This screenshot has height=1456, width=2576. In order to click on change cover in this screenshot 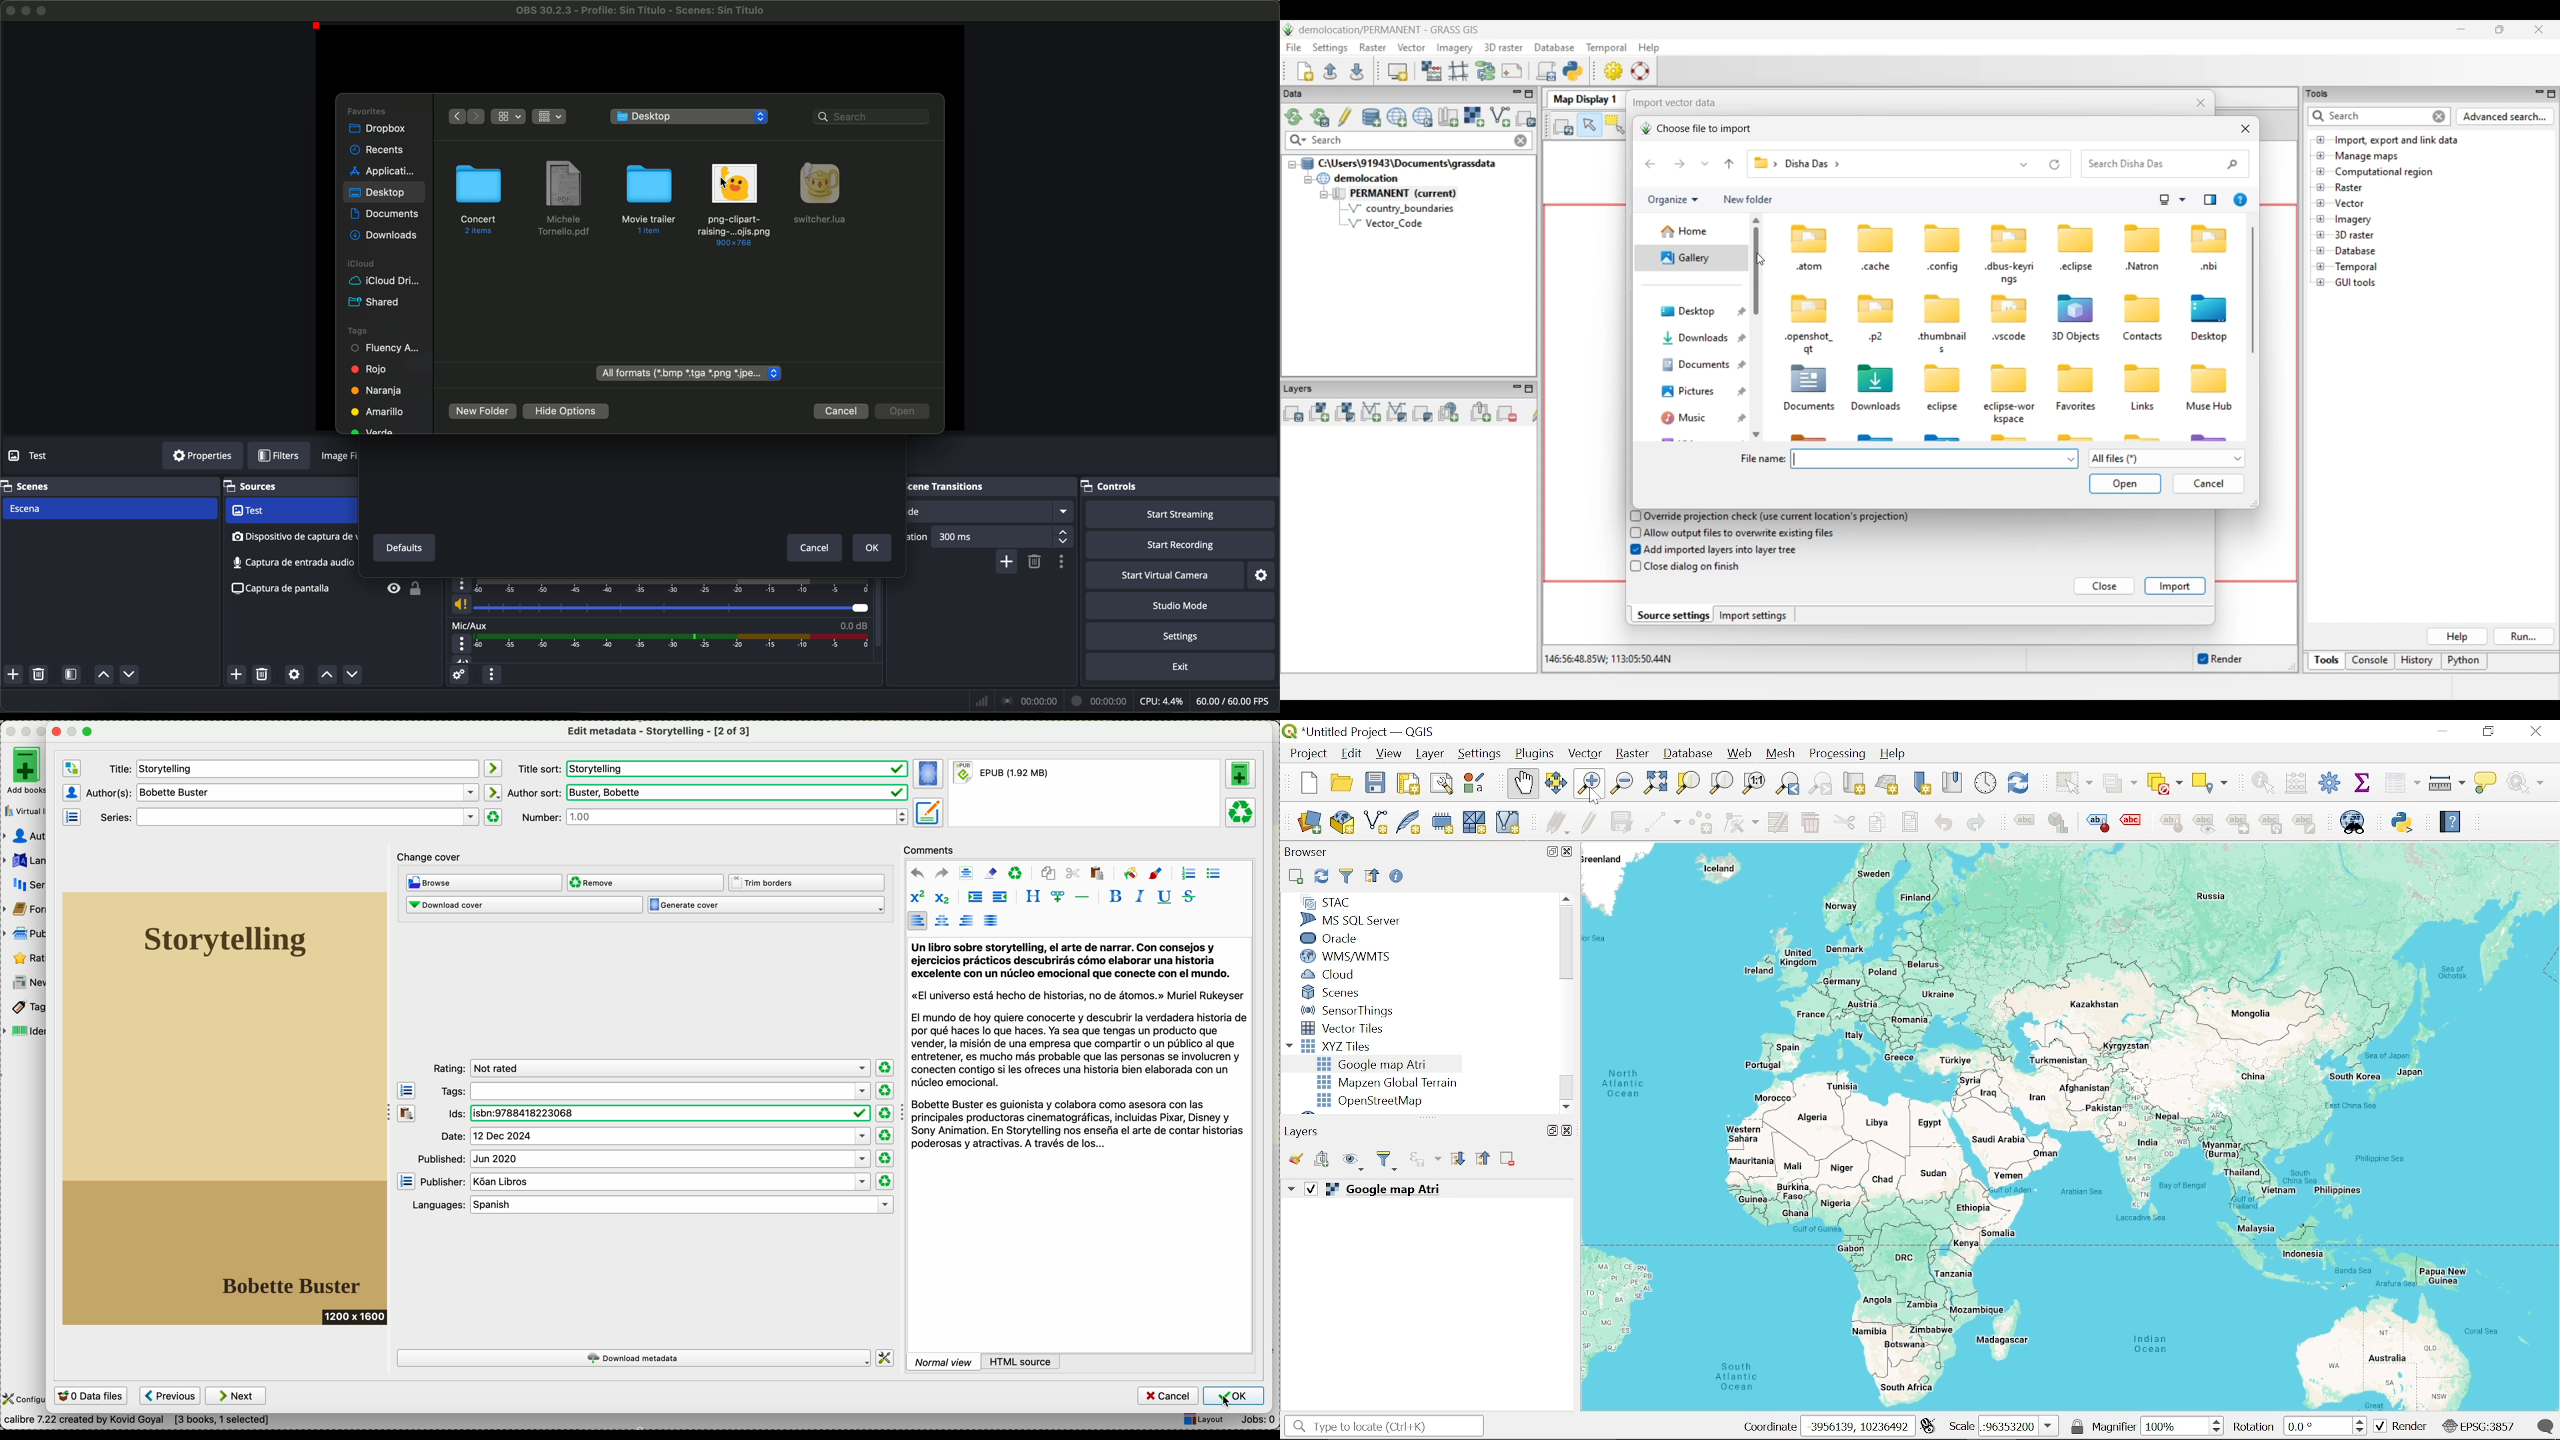, I will do `click(435, 856)`.